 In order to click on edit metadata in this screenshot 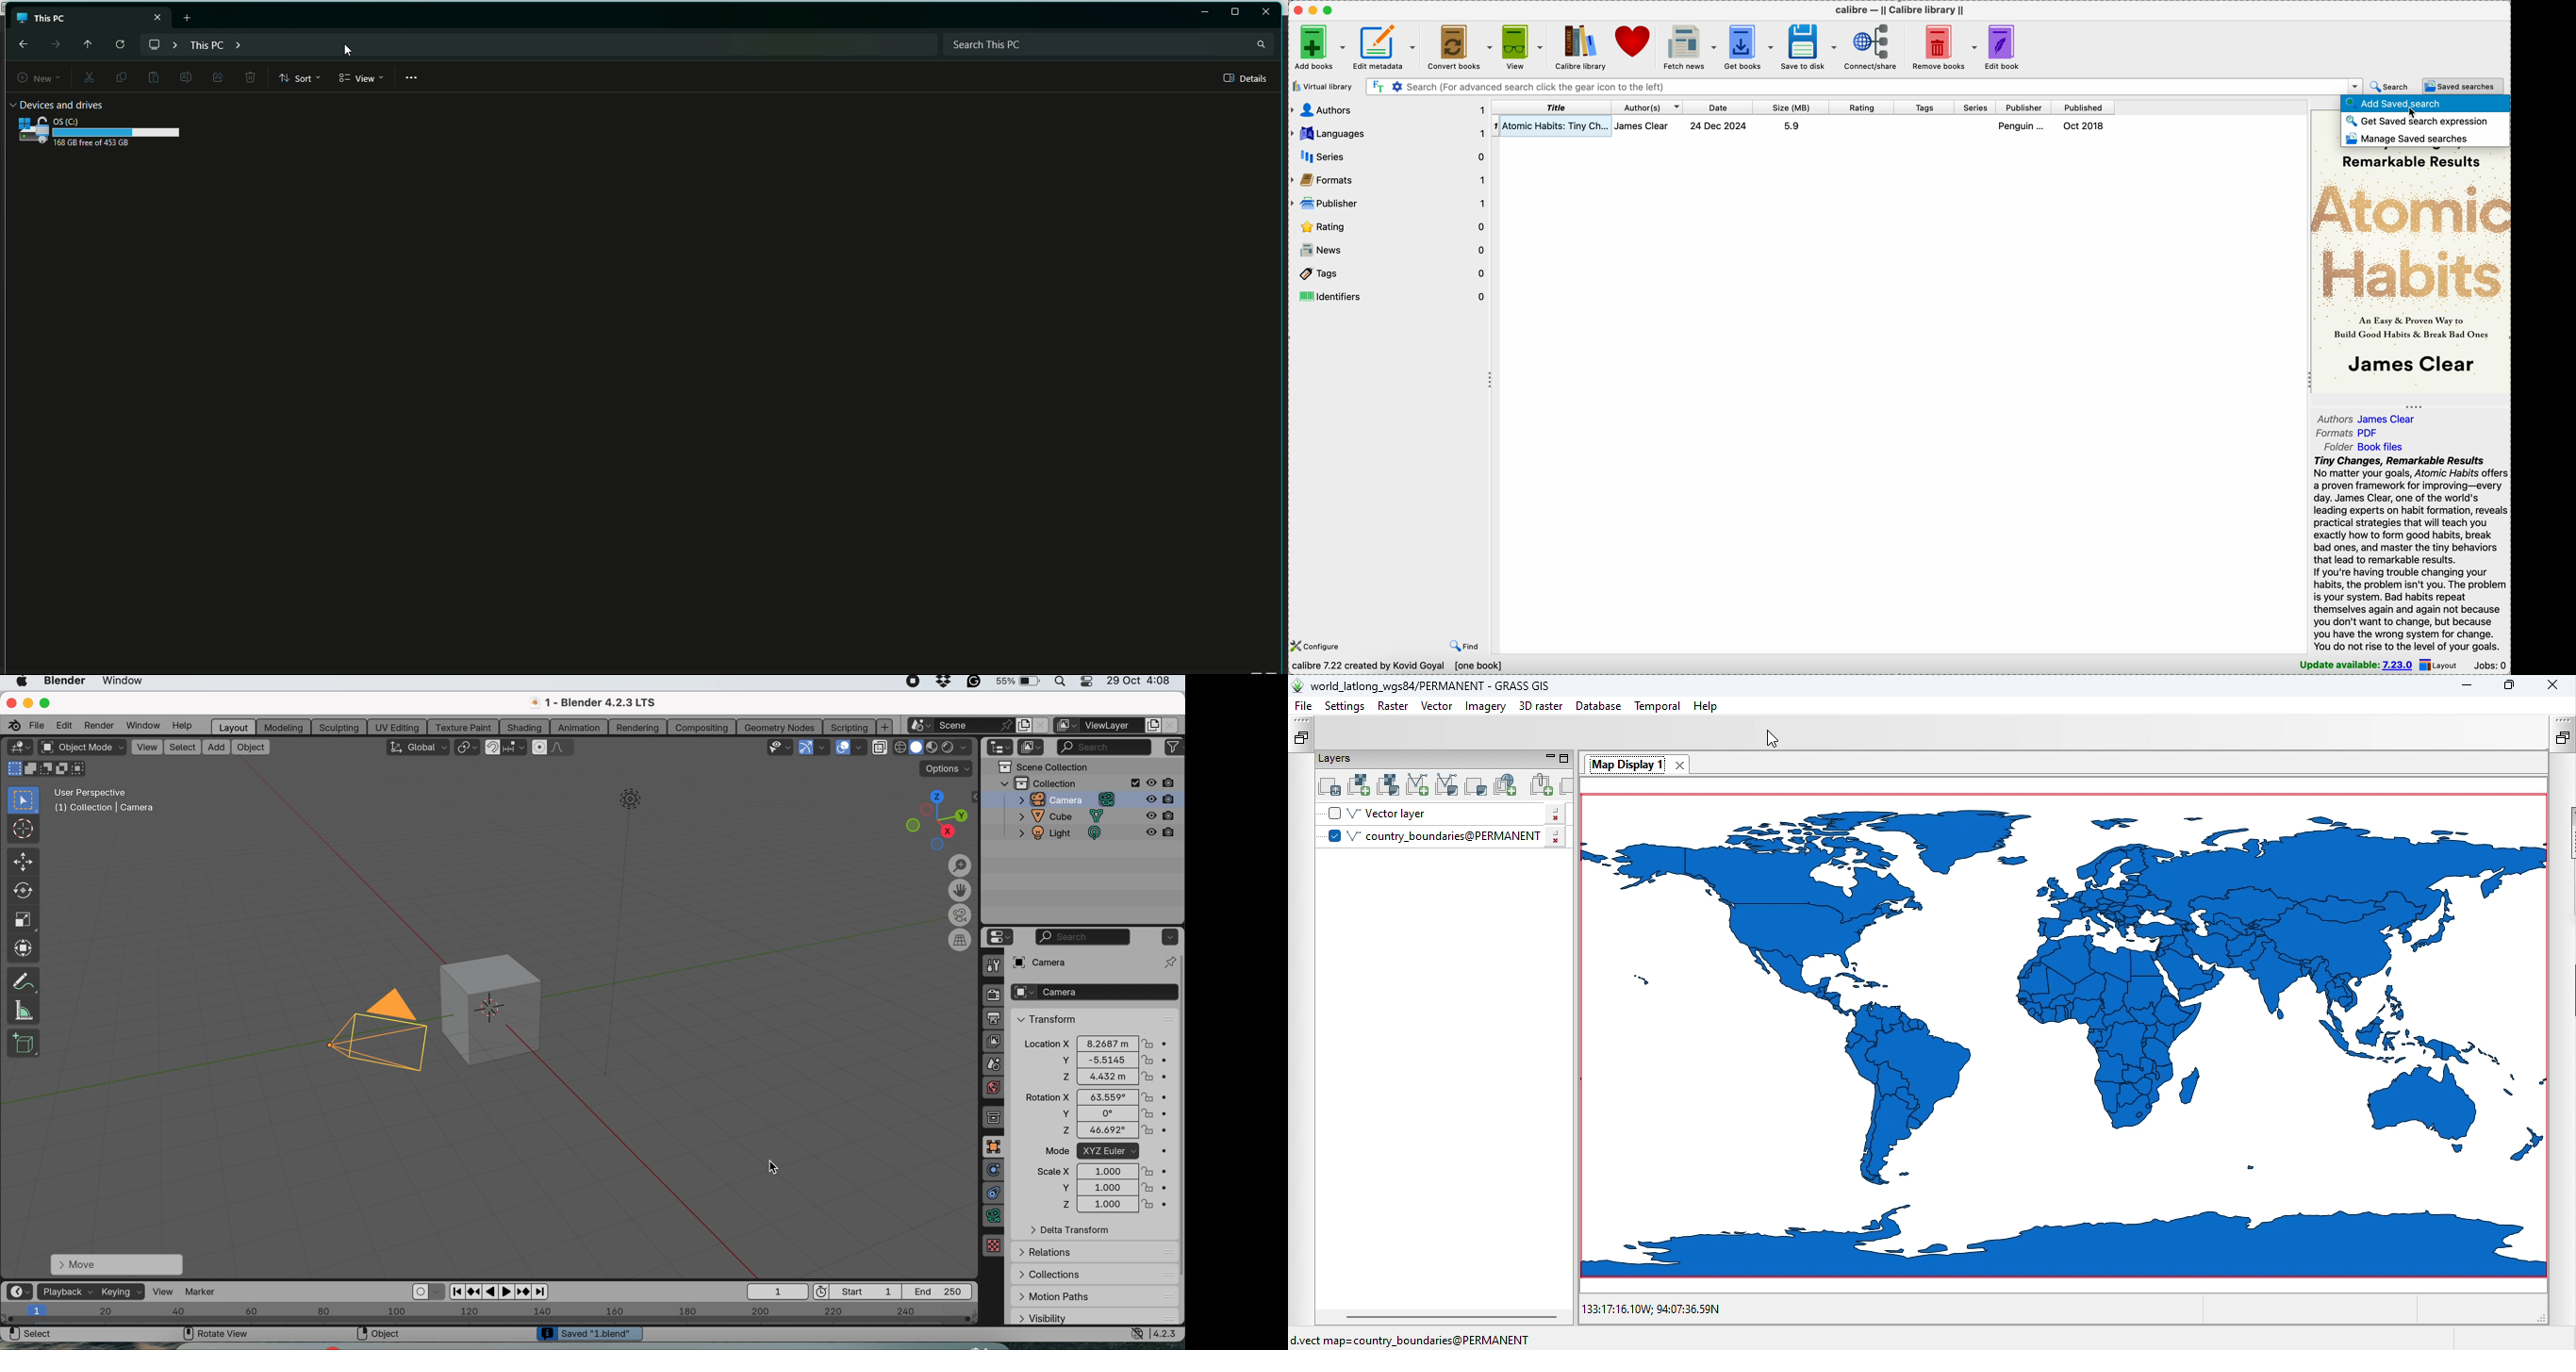, I will do `click(1386, 46)`.